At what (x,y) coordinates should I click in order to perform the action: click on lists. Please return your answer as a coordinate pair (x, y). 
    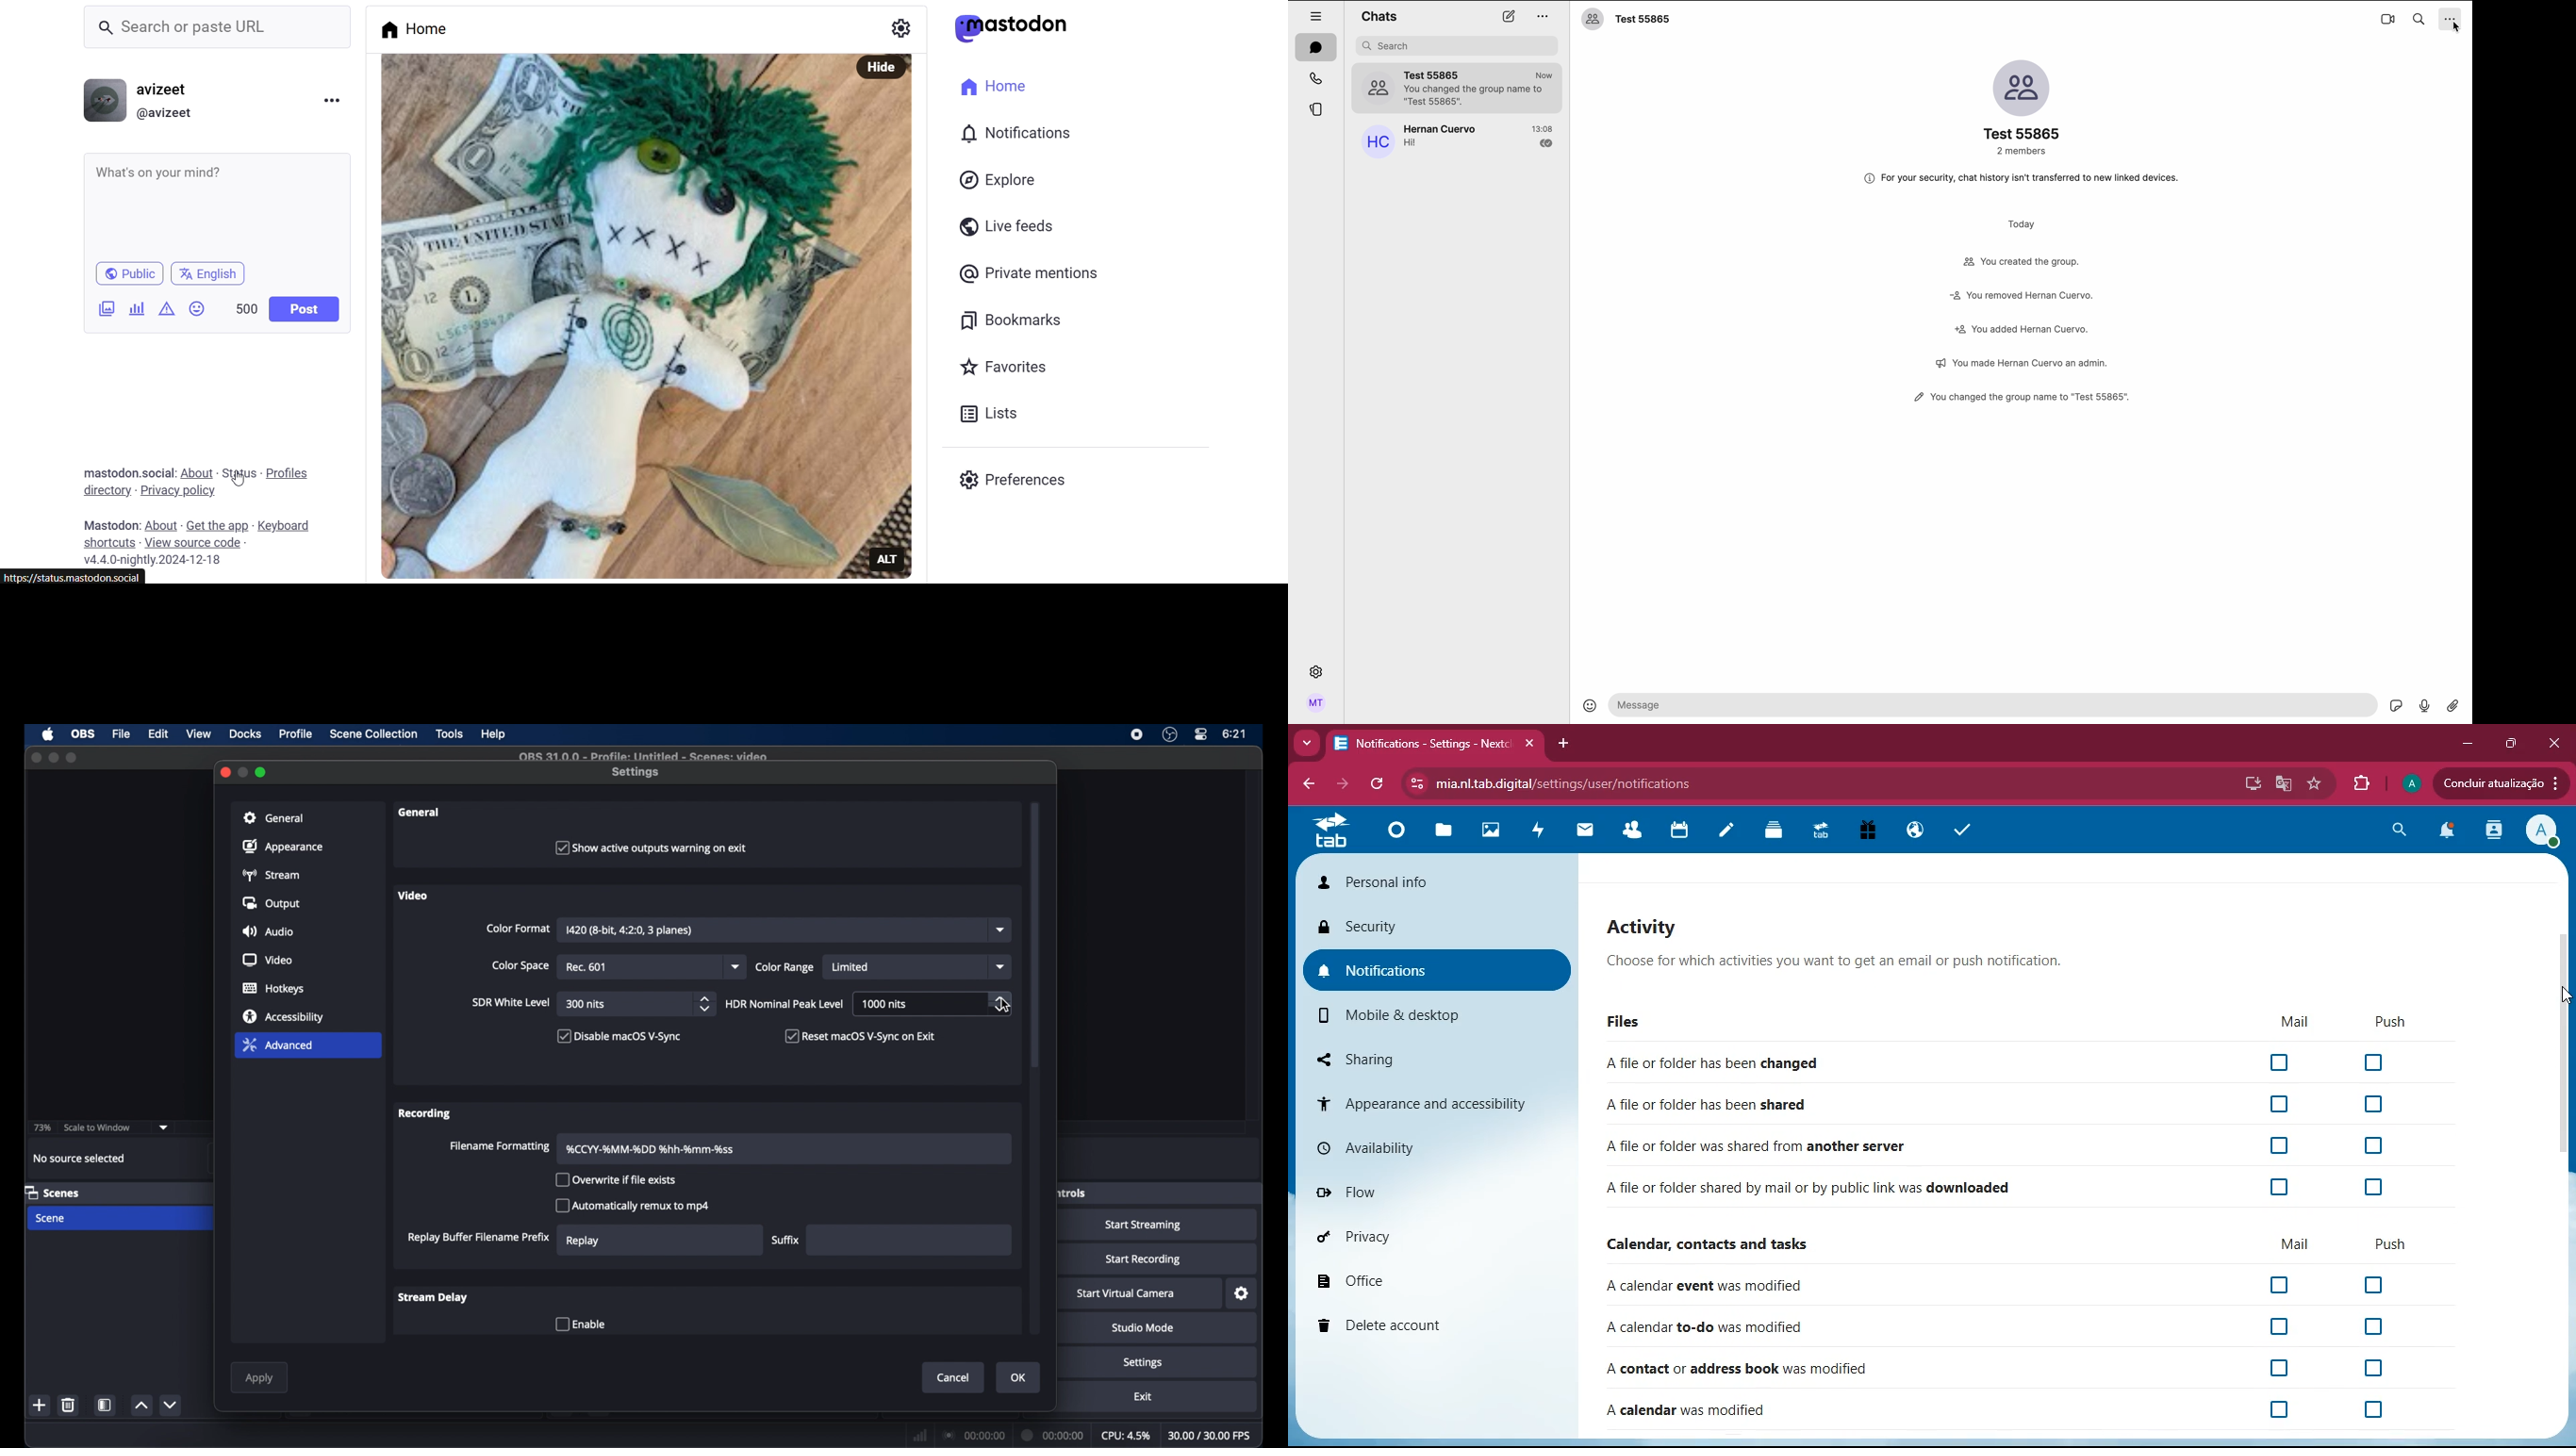
    Looking at the image, I should click on (1012, 413).